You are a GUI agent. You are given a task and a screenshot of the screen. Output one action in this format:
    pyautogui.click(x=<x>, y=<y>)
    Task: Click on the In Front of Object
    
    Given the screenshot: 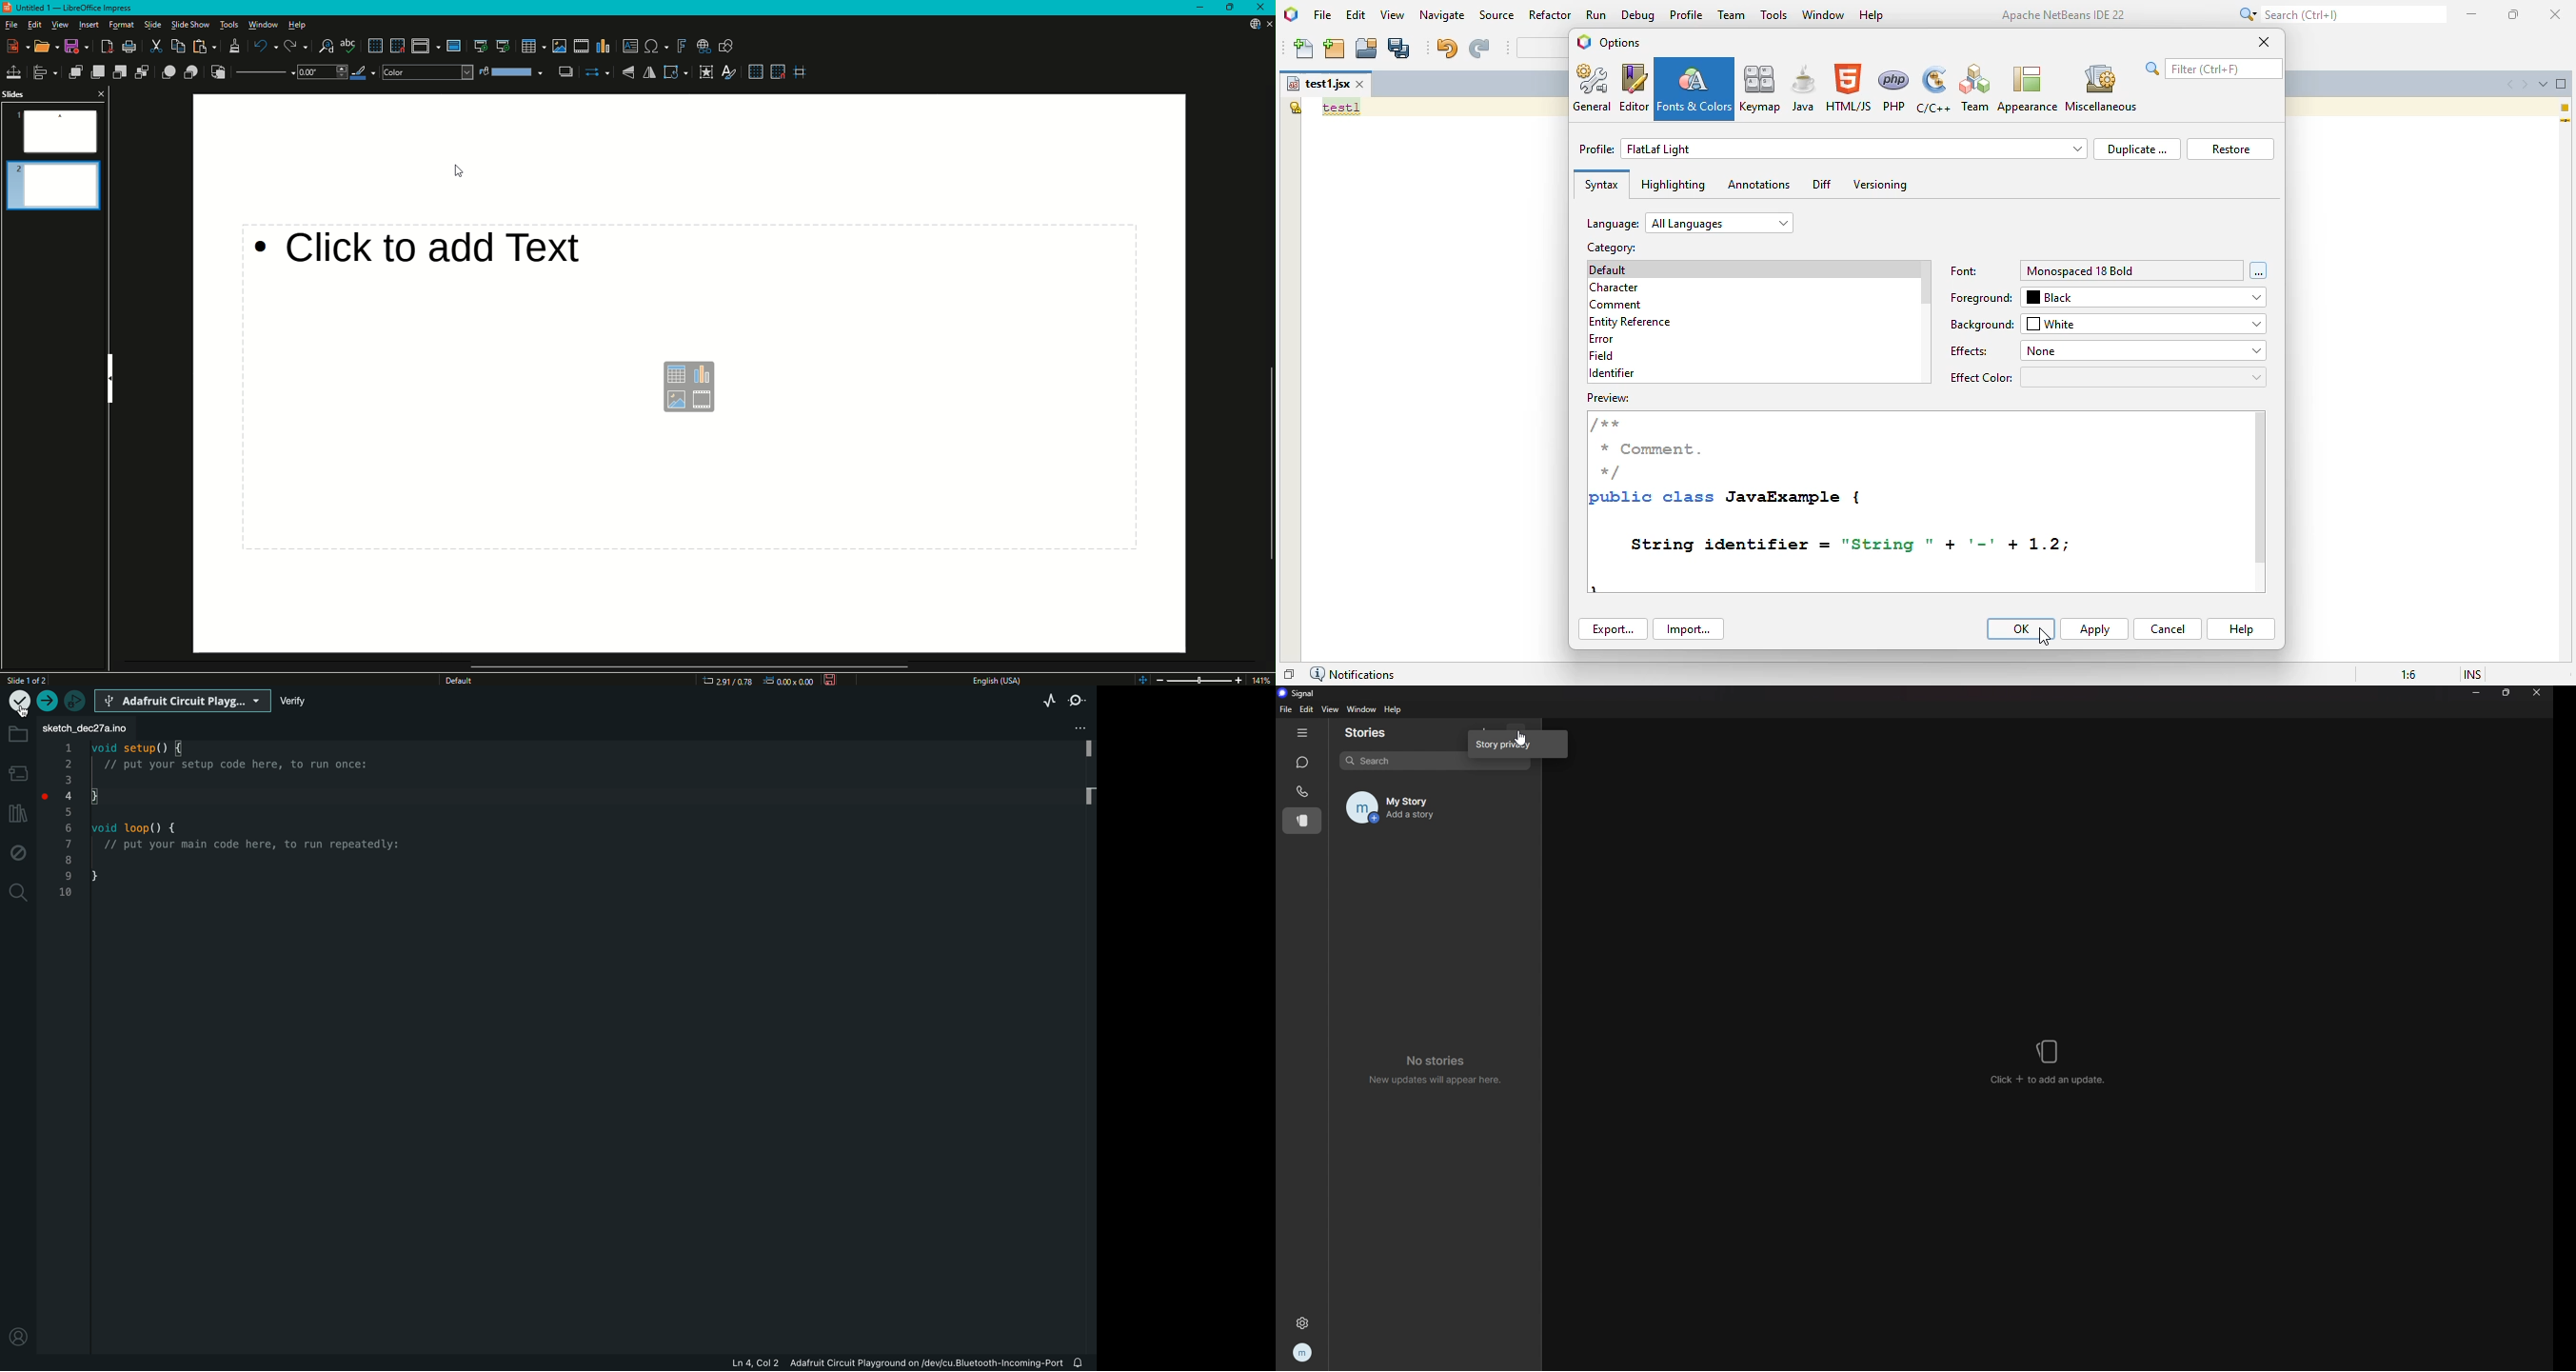 What is the action you would take?
    pyautogui.click(x=166, y=72)
    